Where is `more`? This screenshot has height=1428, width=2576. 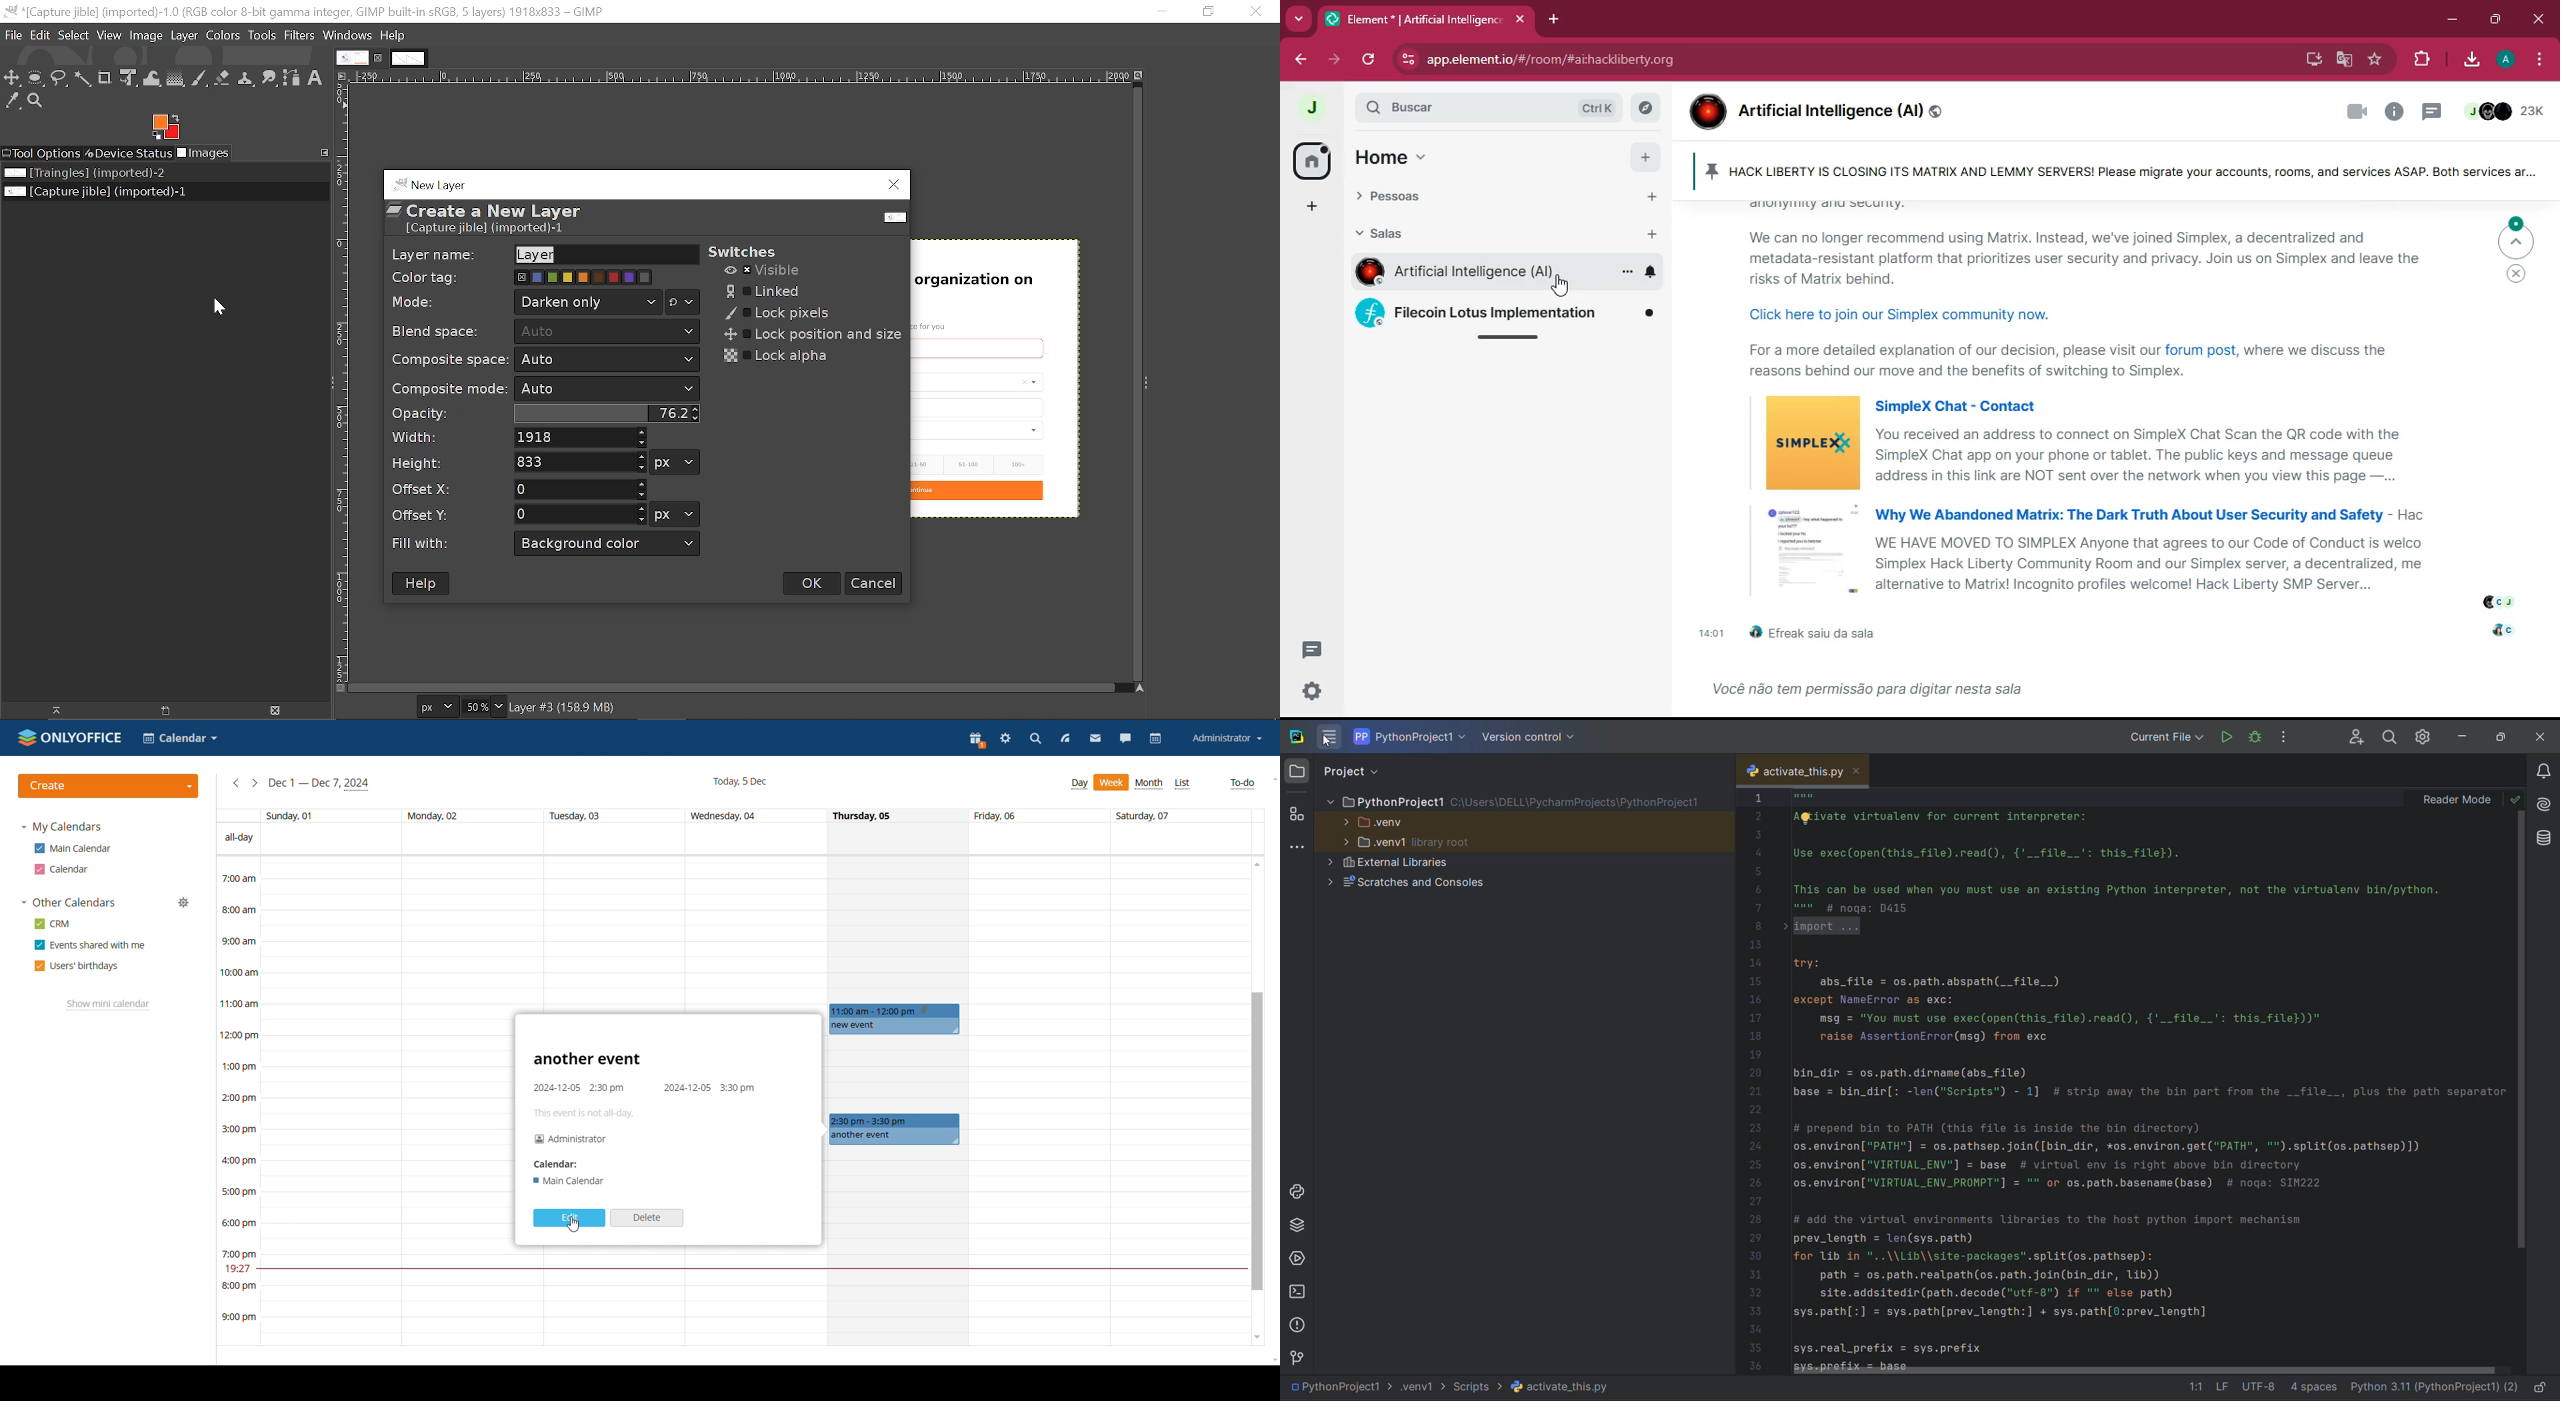 more is located at coordinates (1620, 235).